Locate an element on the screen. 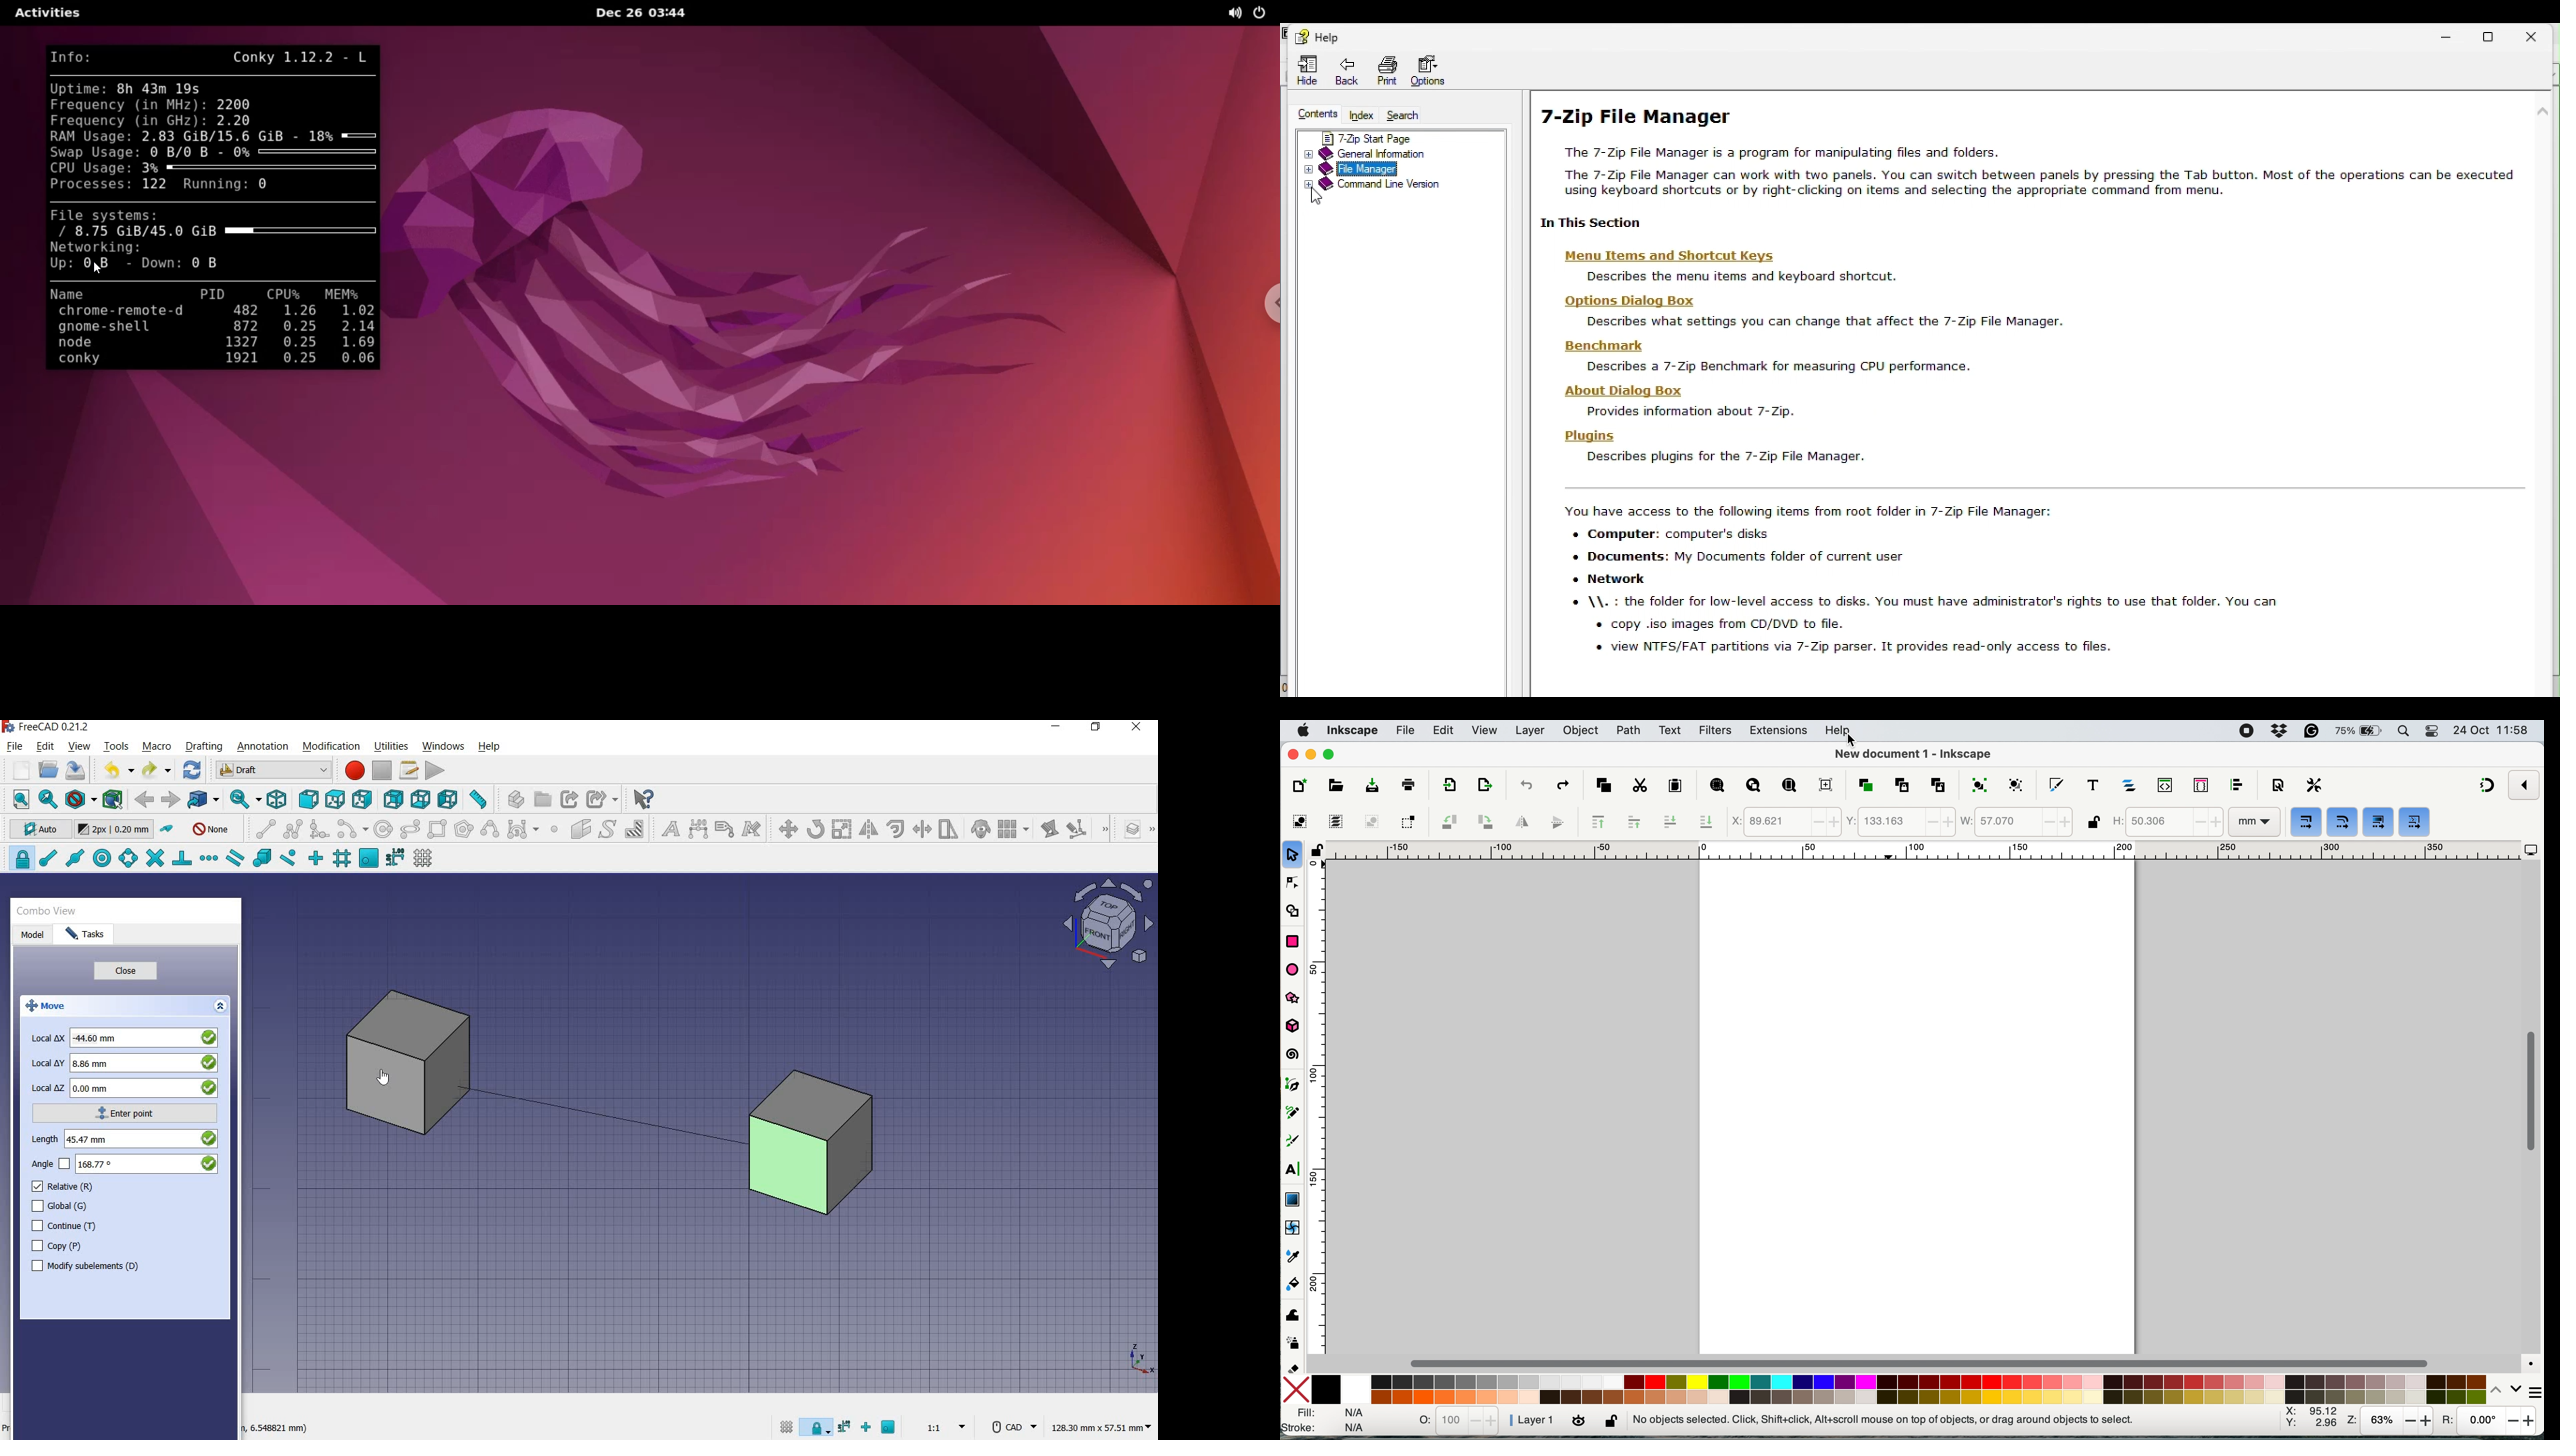 This screenshot has height=1456, width=2576. palete is located at coordinates (1899, 1389).